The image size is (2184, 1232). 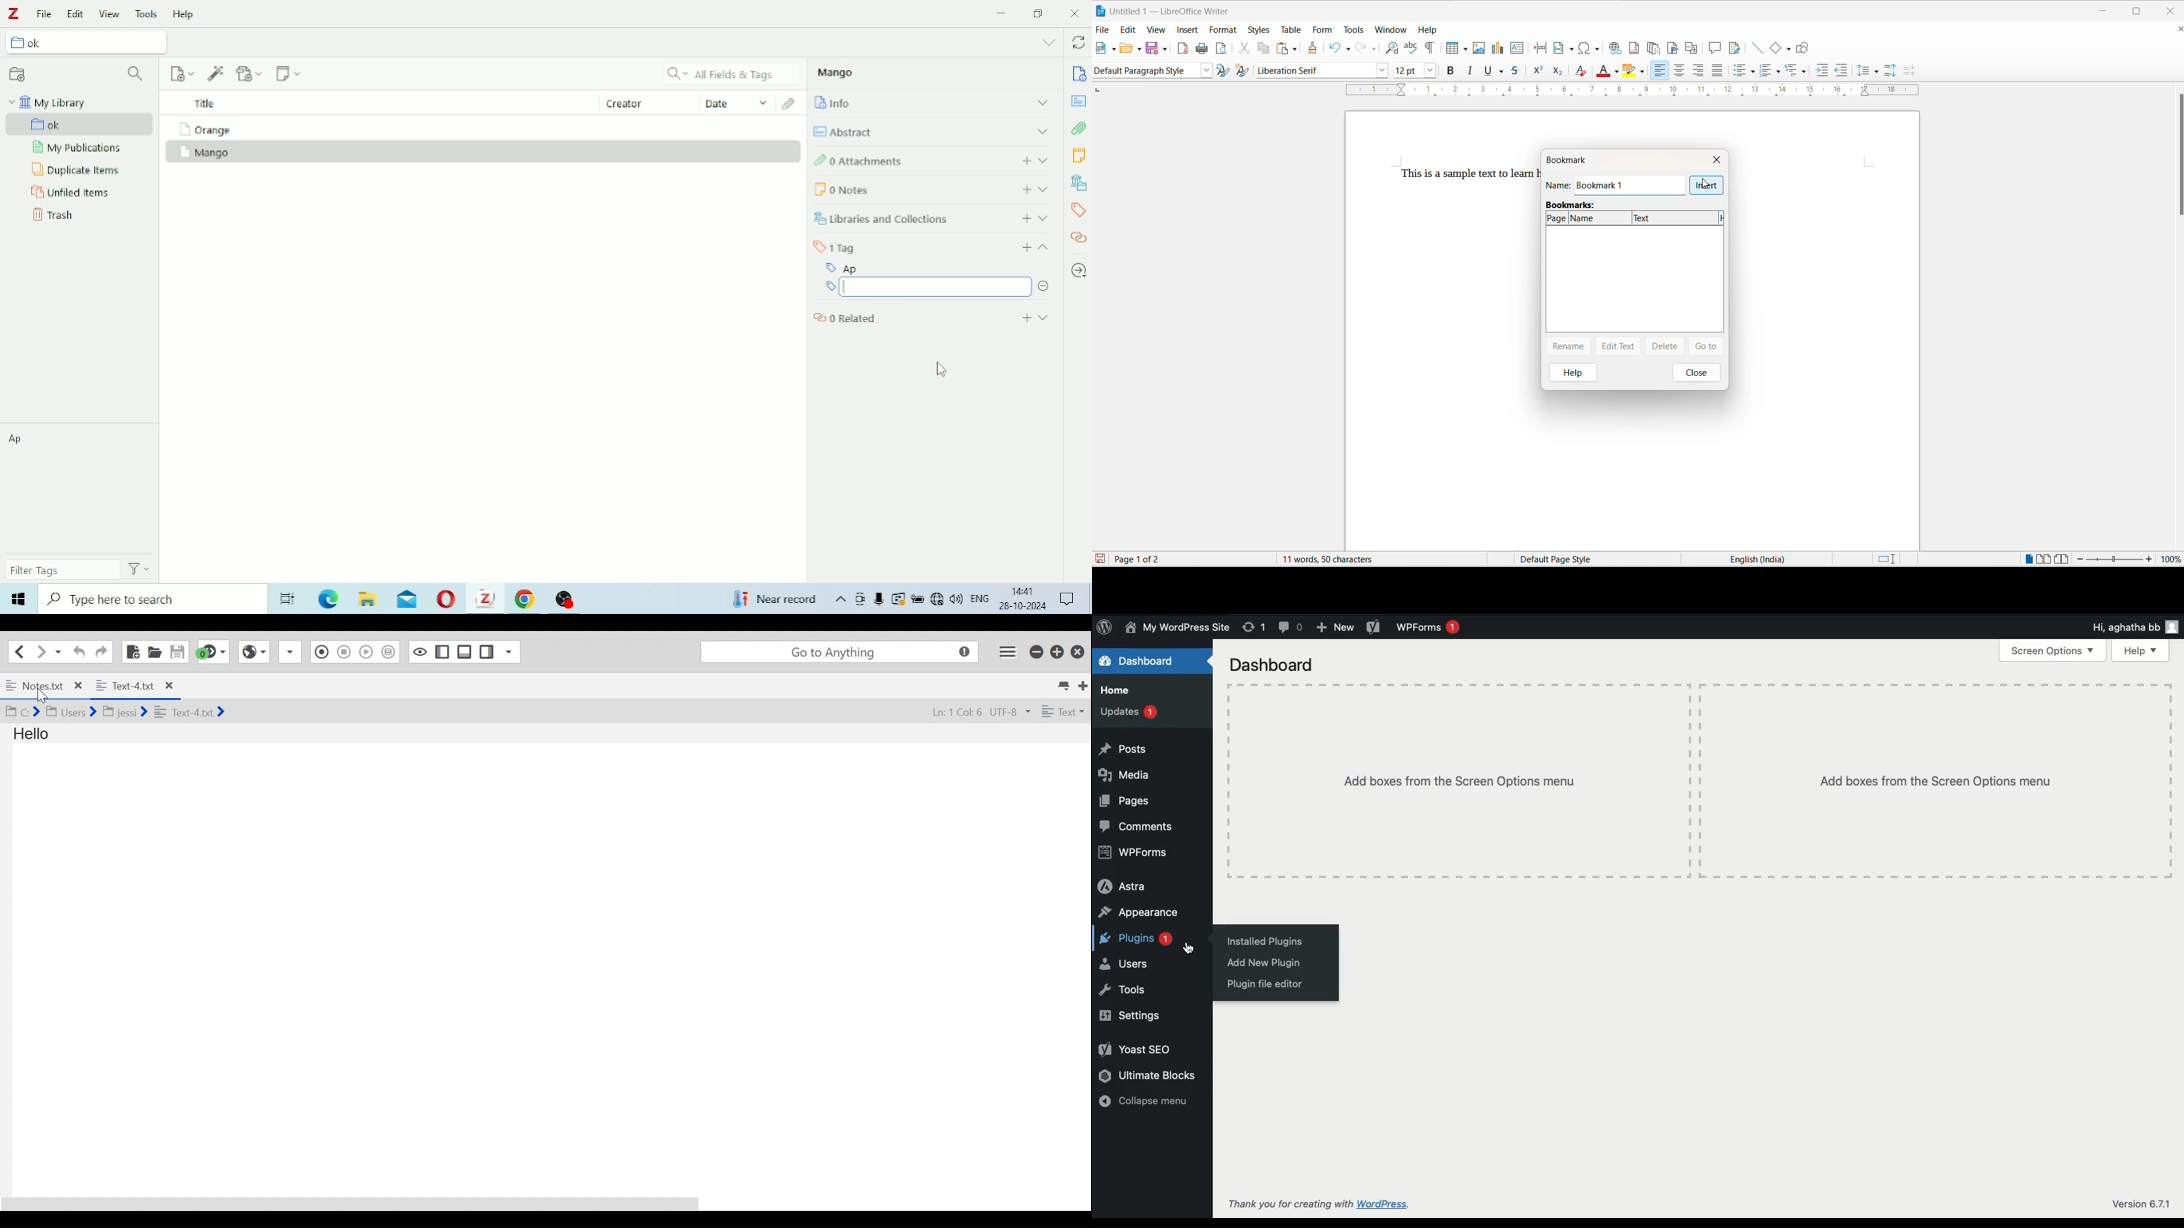 I want to click on table, so click(x=1291, y=29).